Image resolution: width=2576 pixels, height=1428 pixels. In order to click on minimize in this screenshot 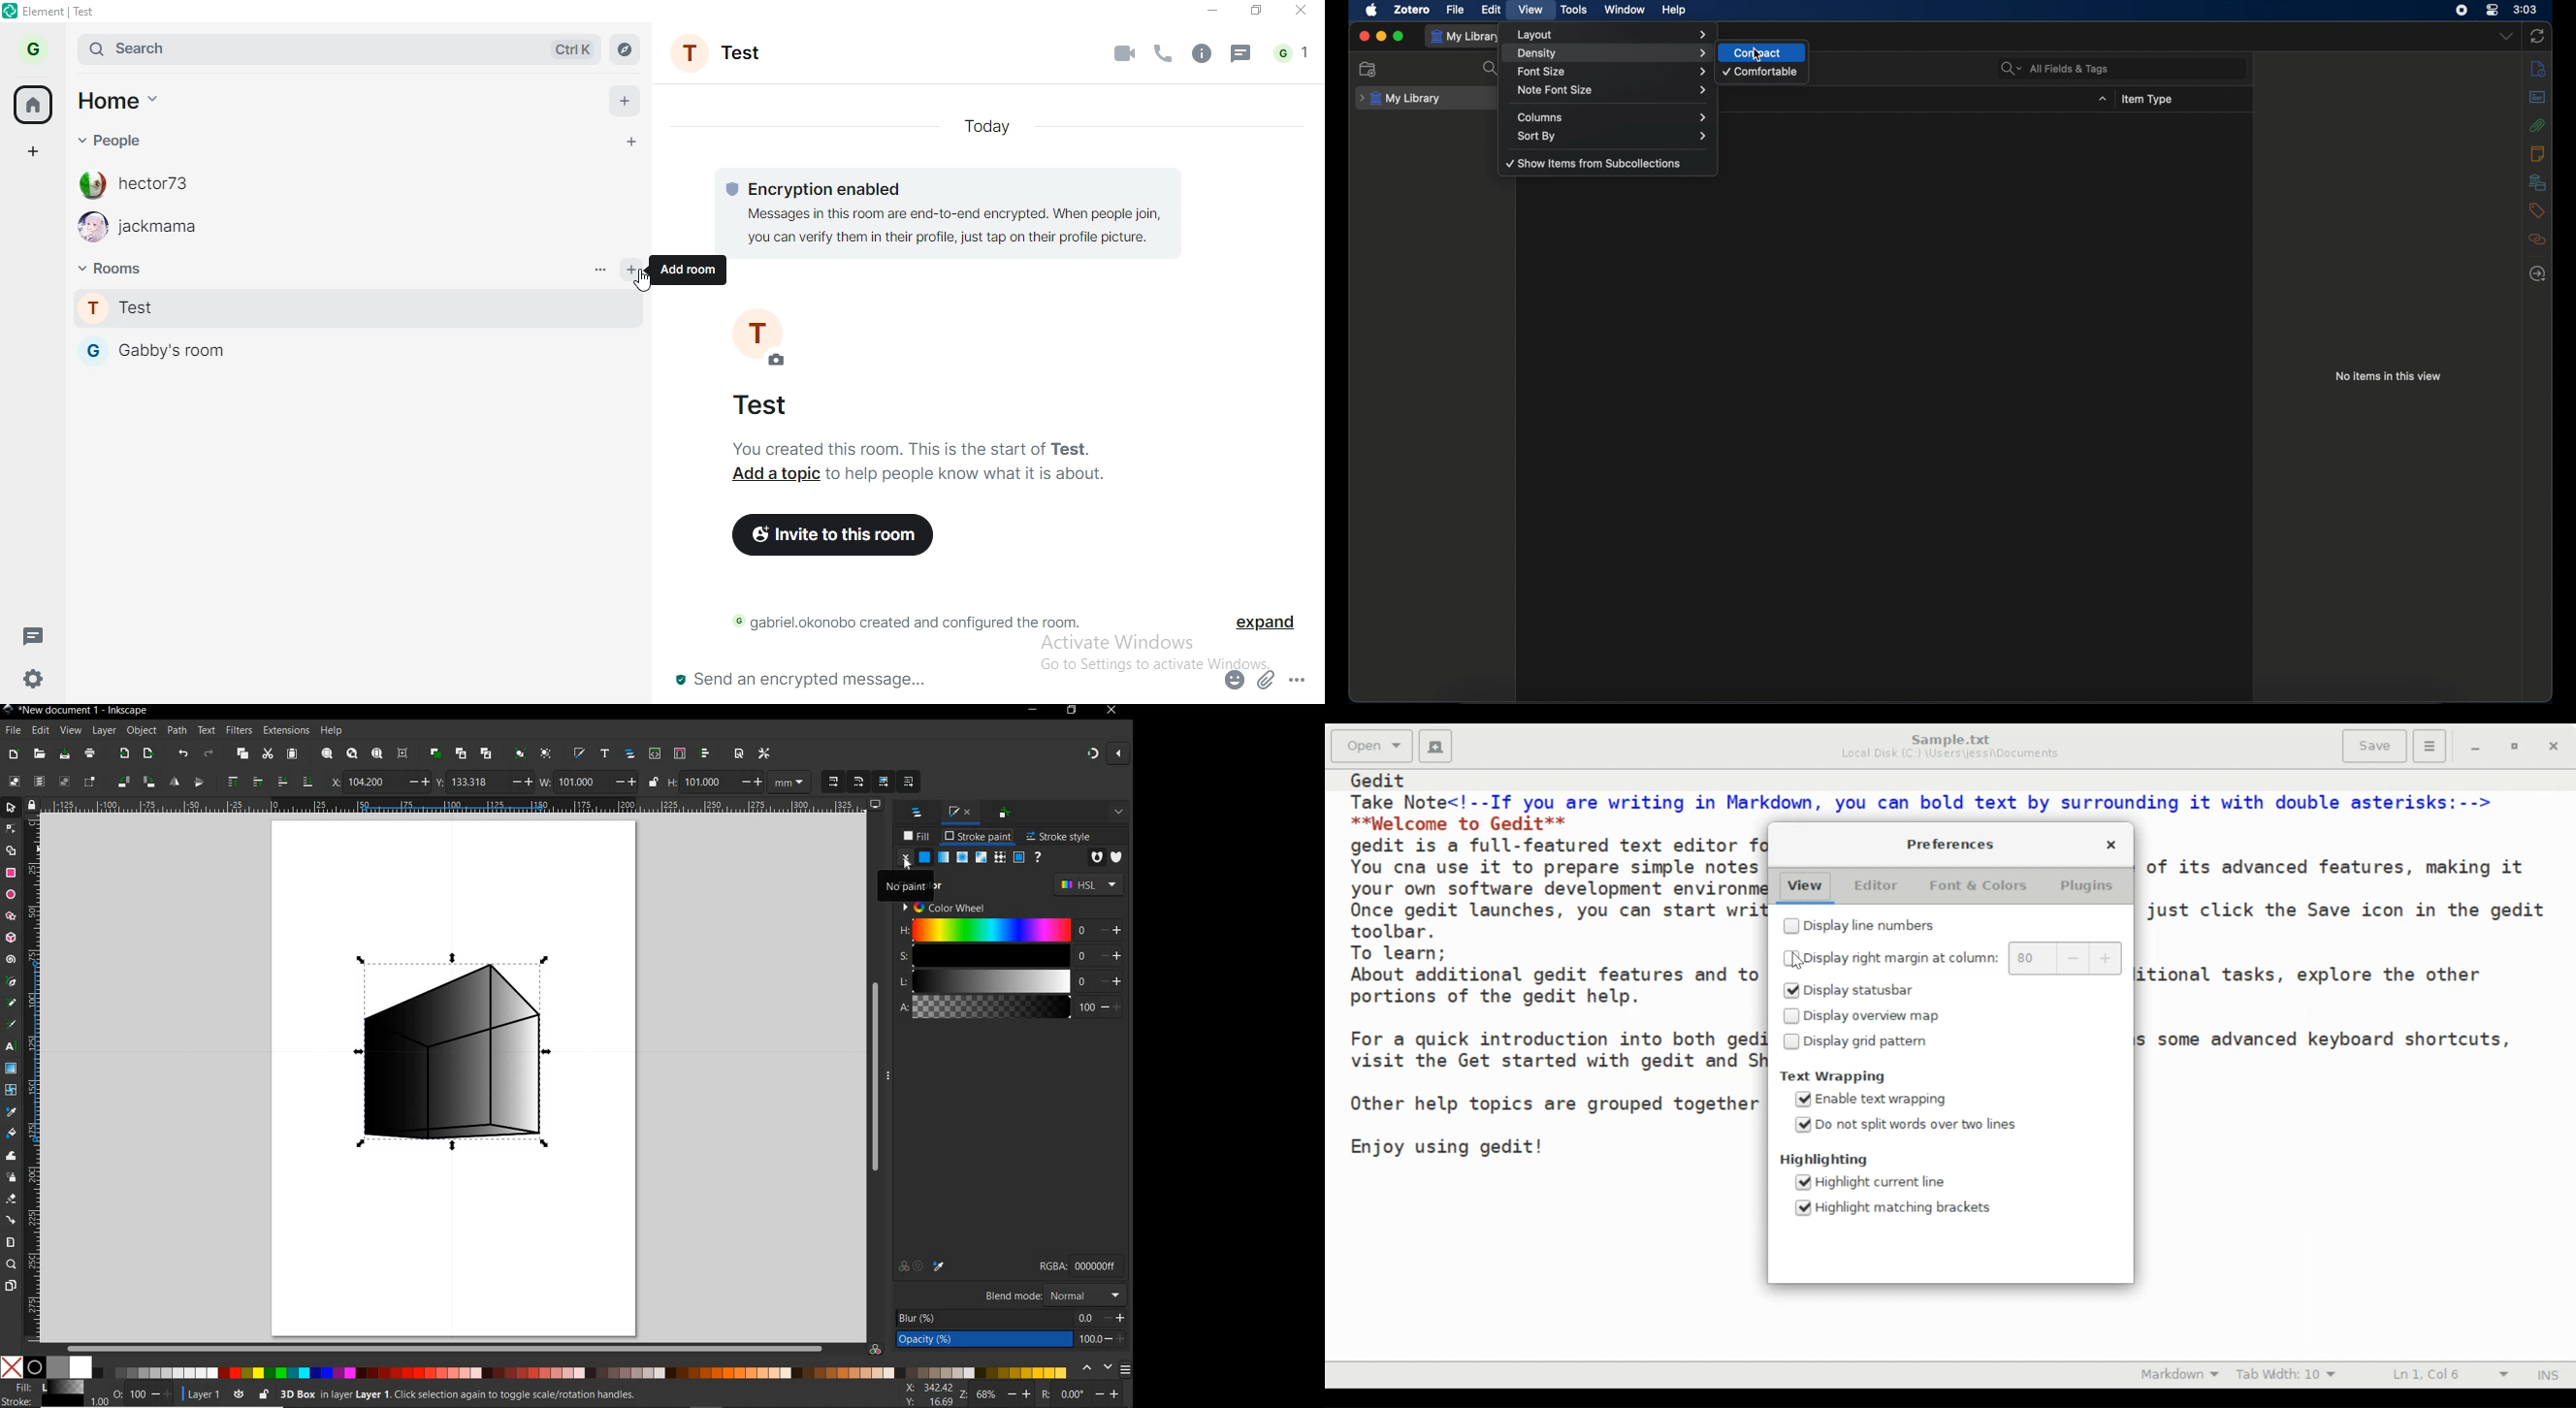, I will do `click(1382, 36)`.